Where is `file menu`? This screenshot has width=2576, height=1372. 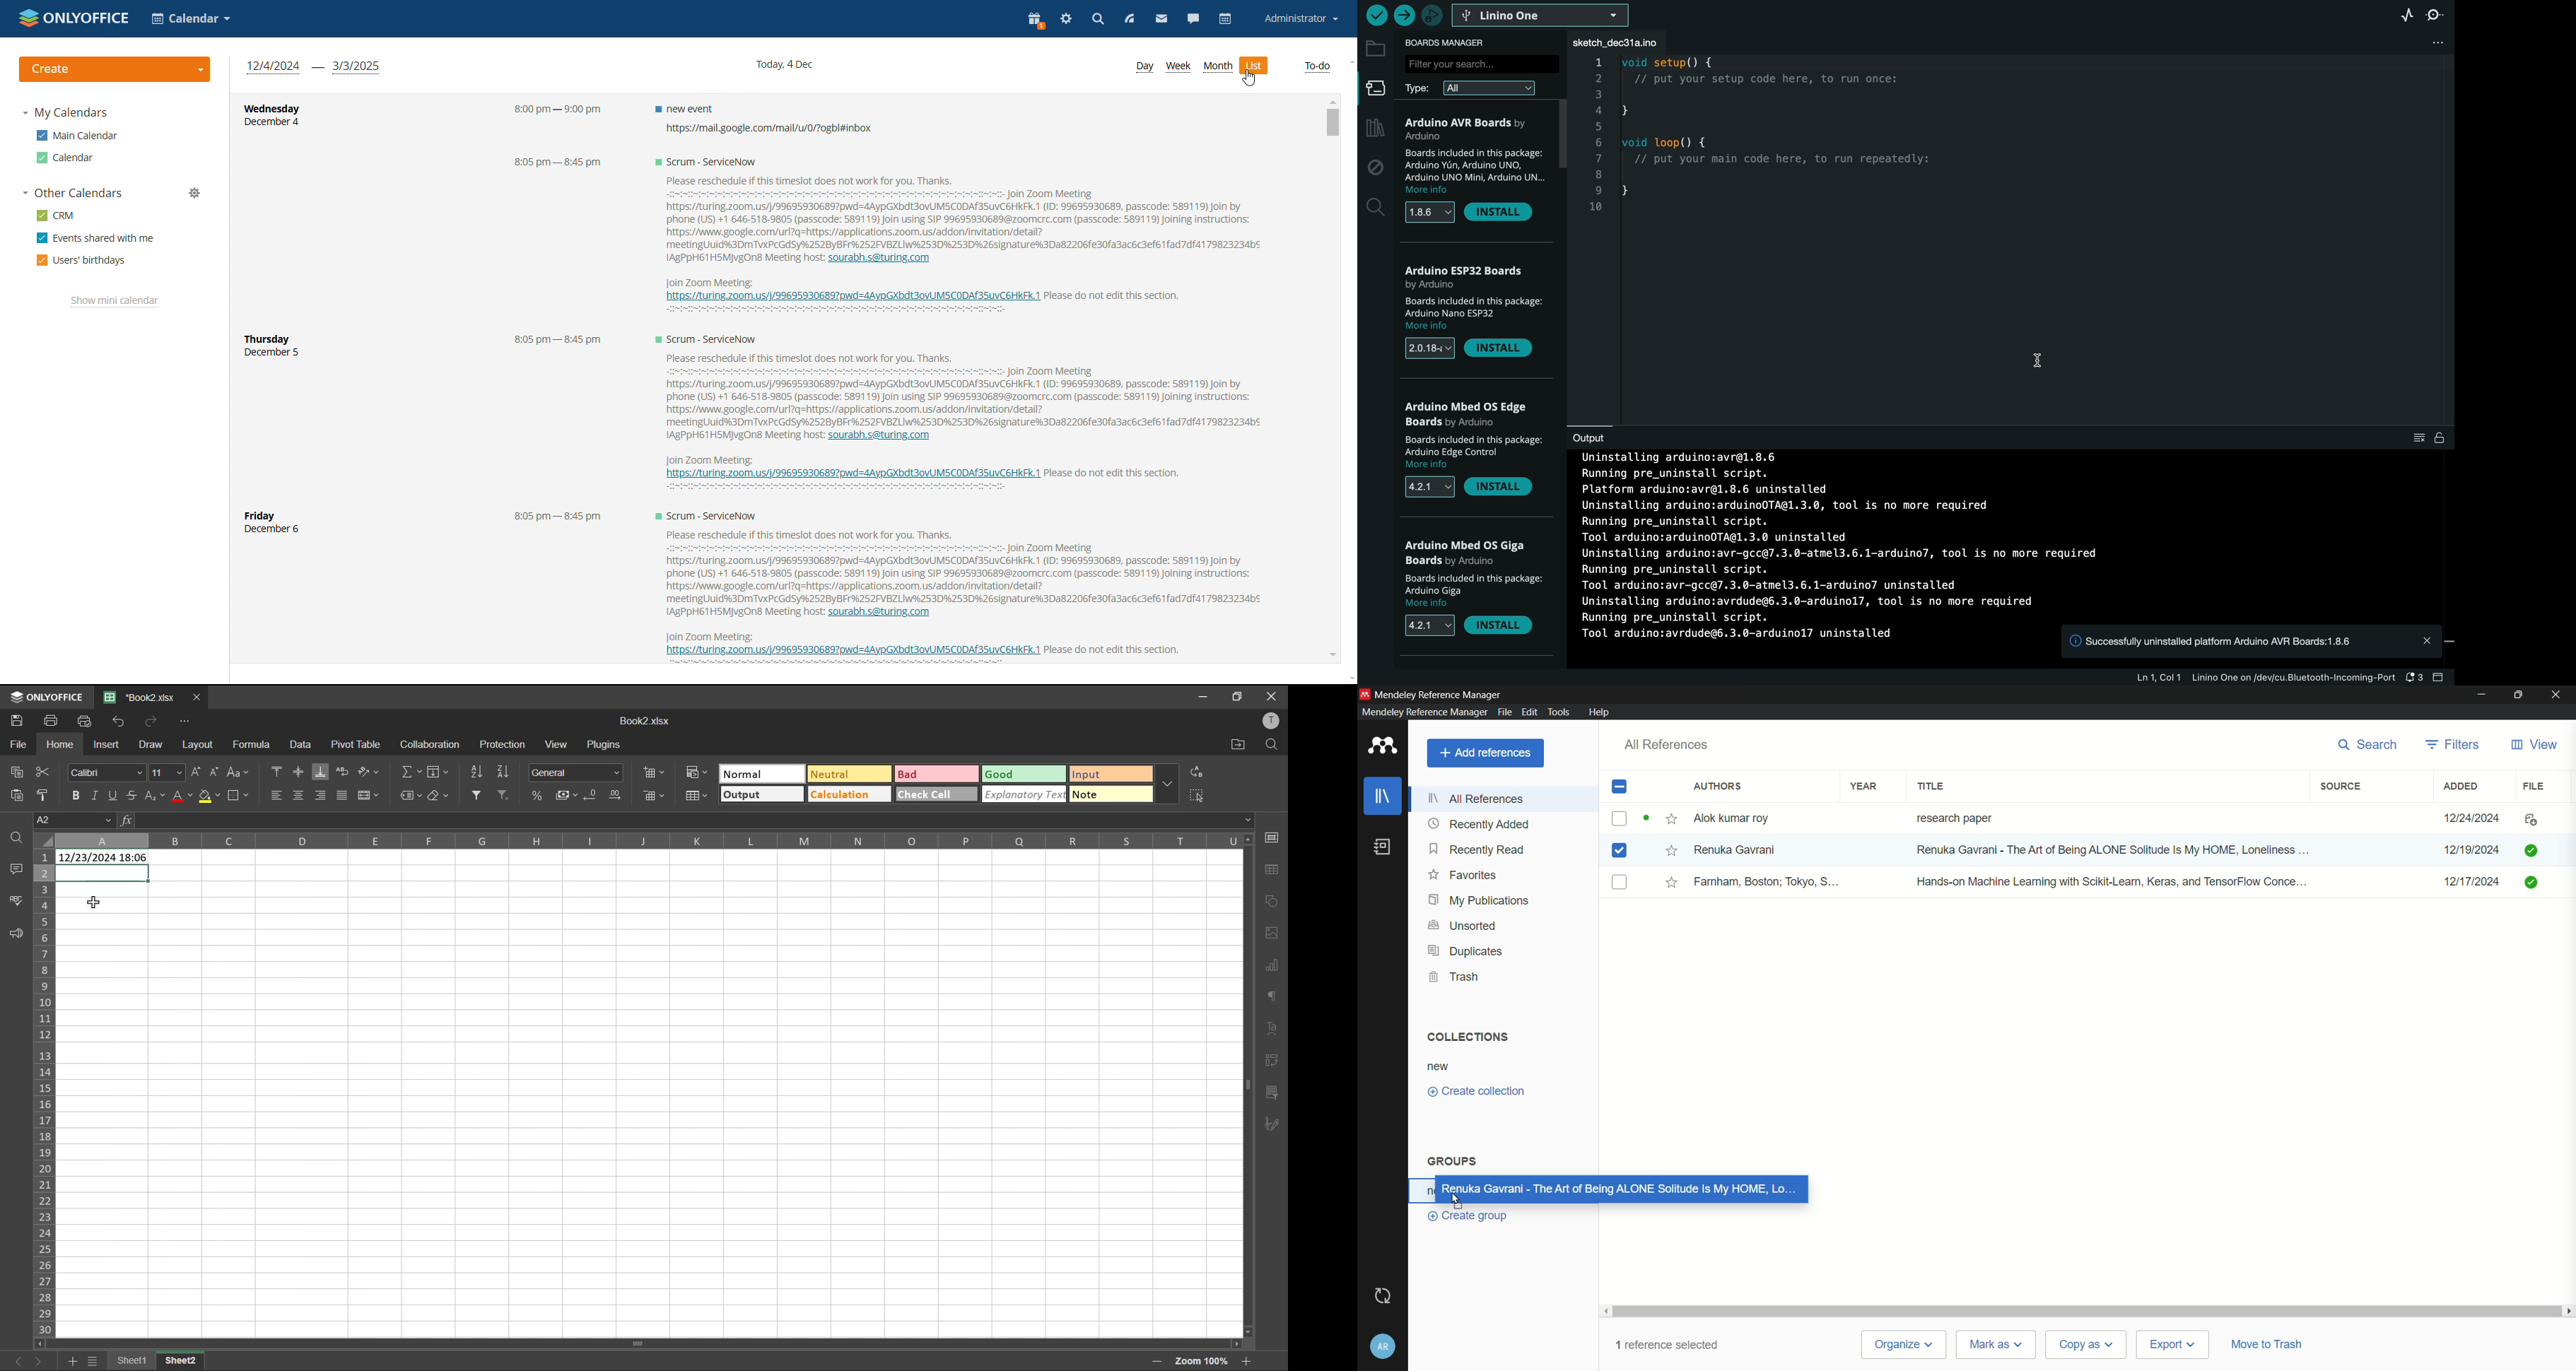 file menu is located at coordinates (1503, 711).